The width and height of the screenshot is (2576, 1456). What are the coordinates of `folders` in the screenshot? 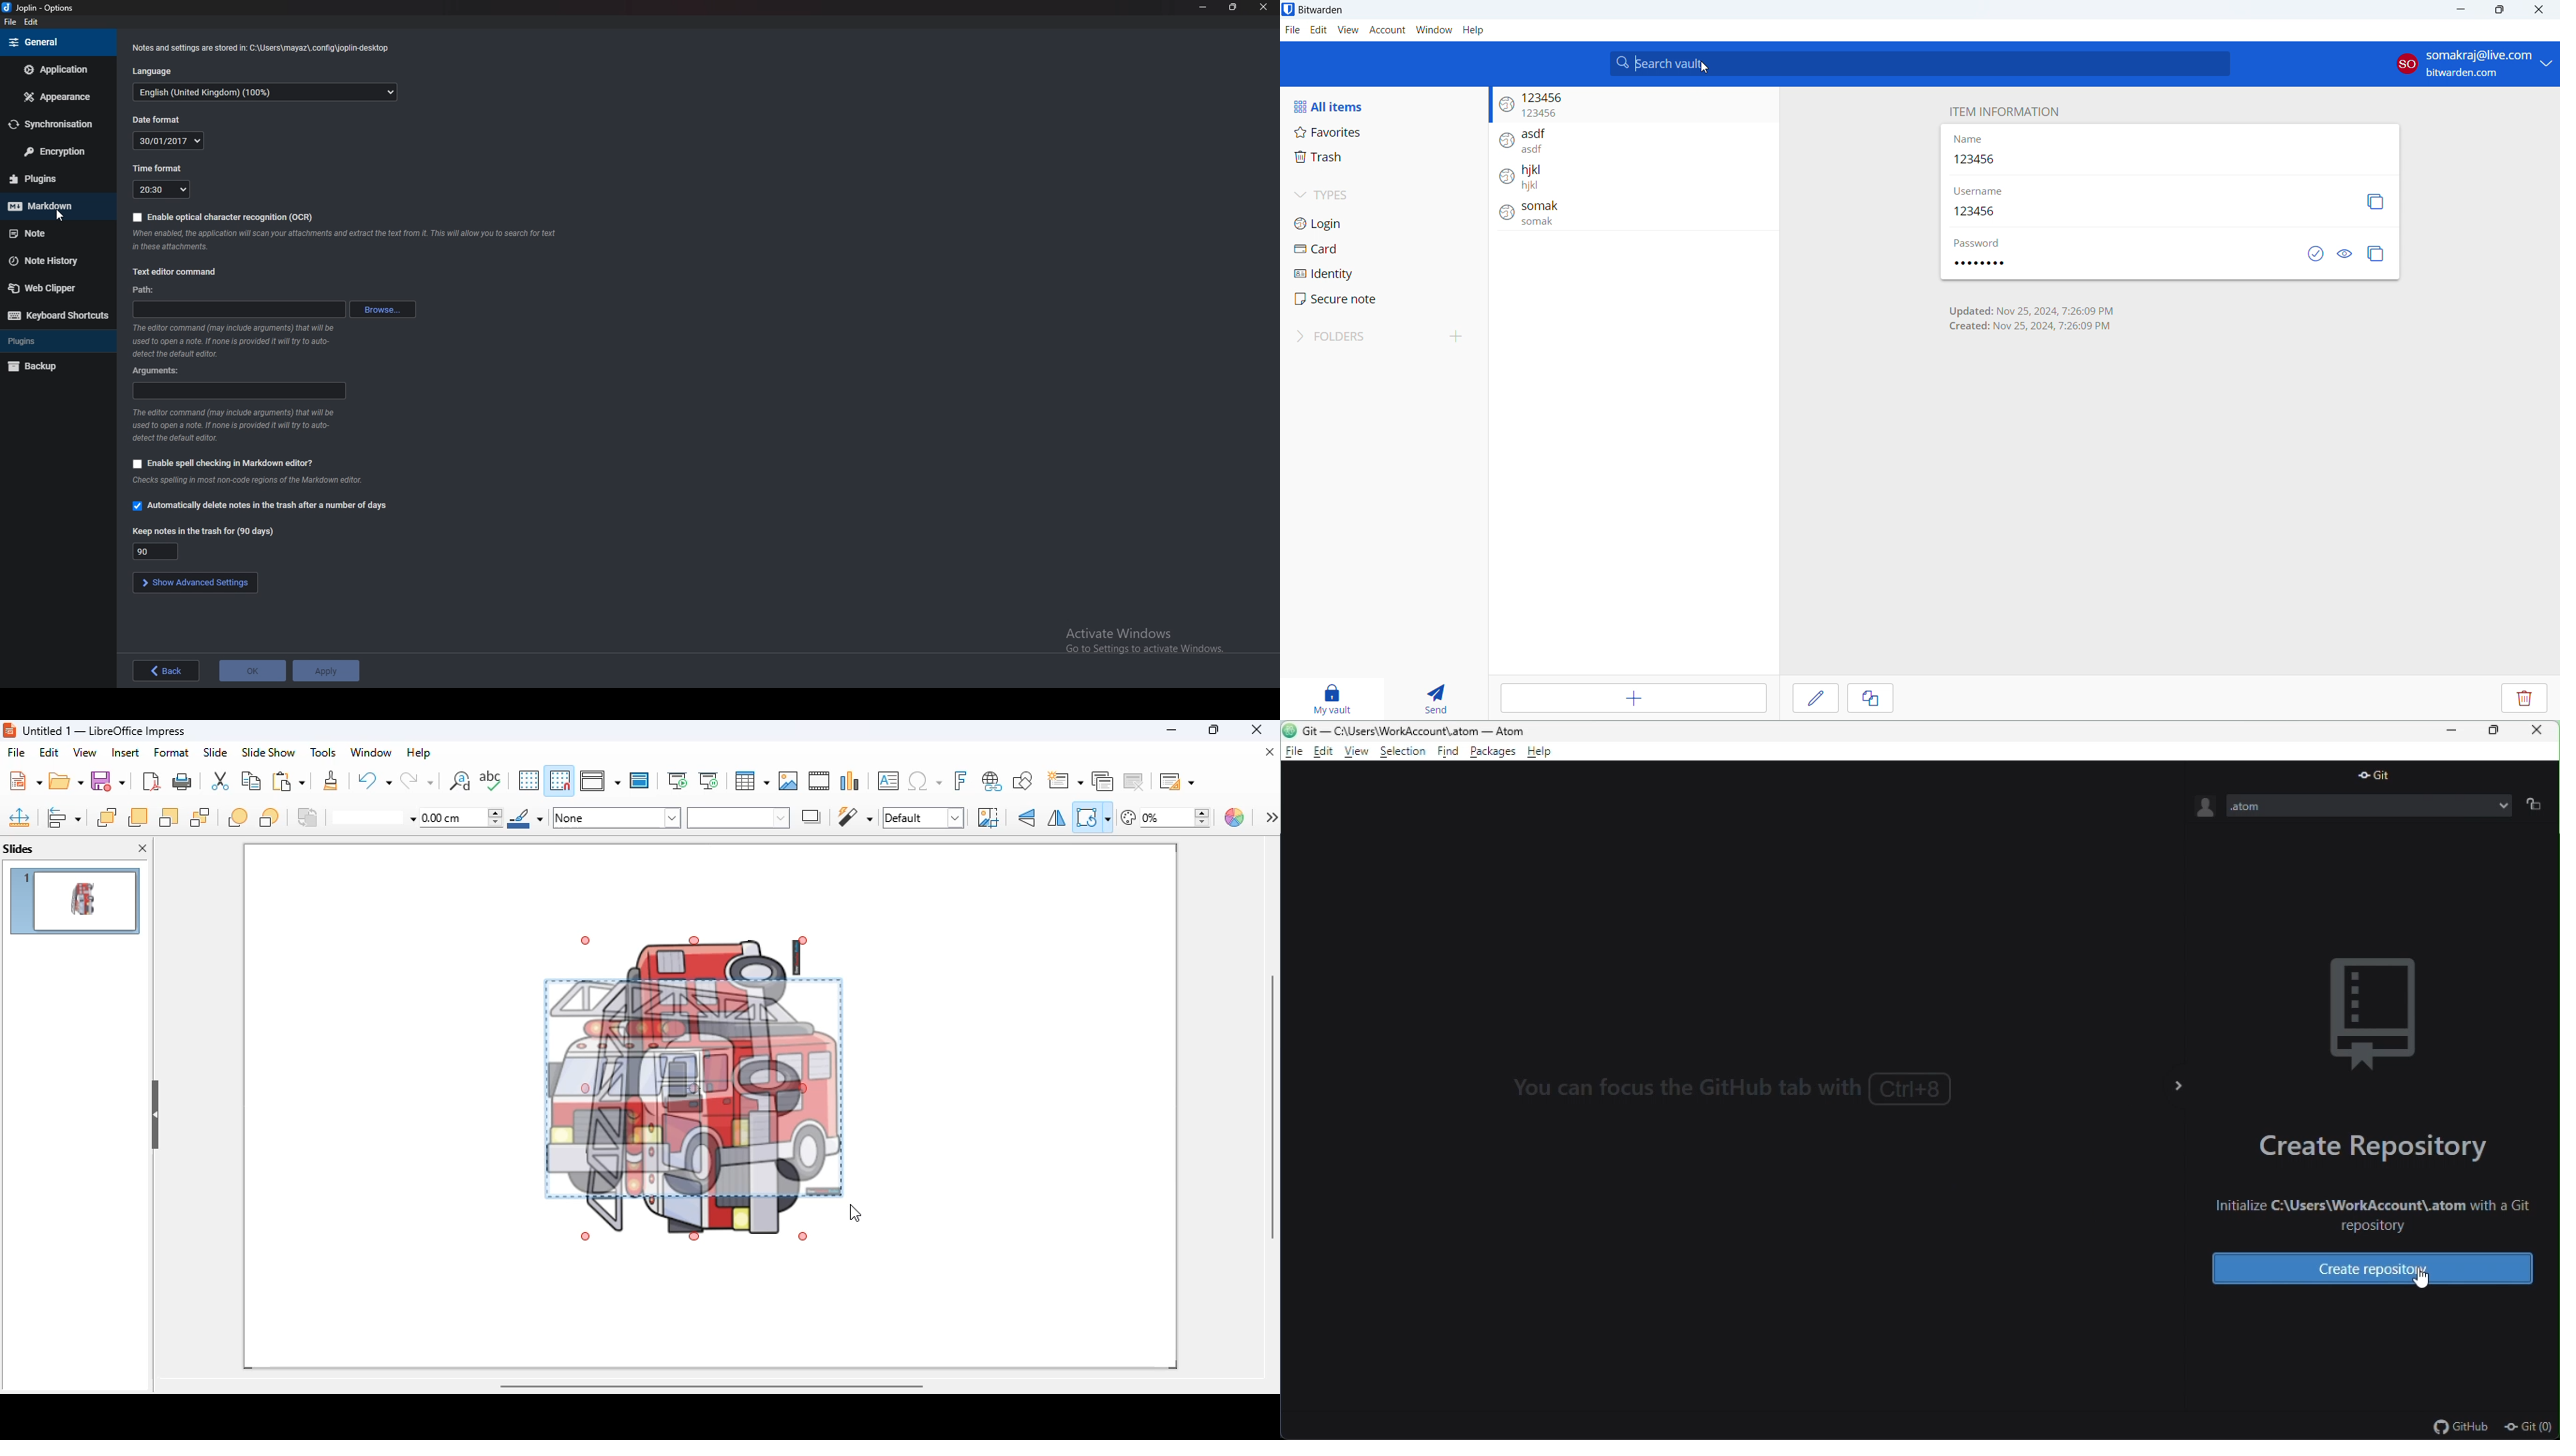 It's located at (1363, 337).